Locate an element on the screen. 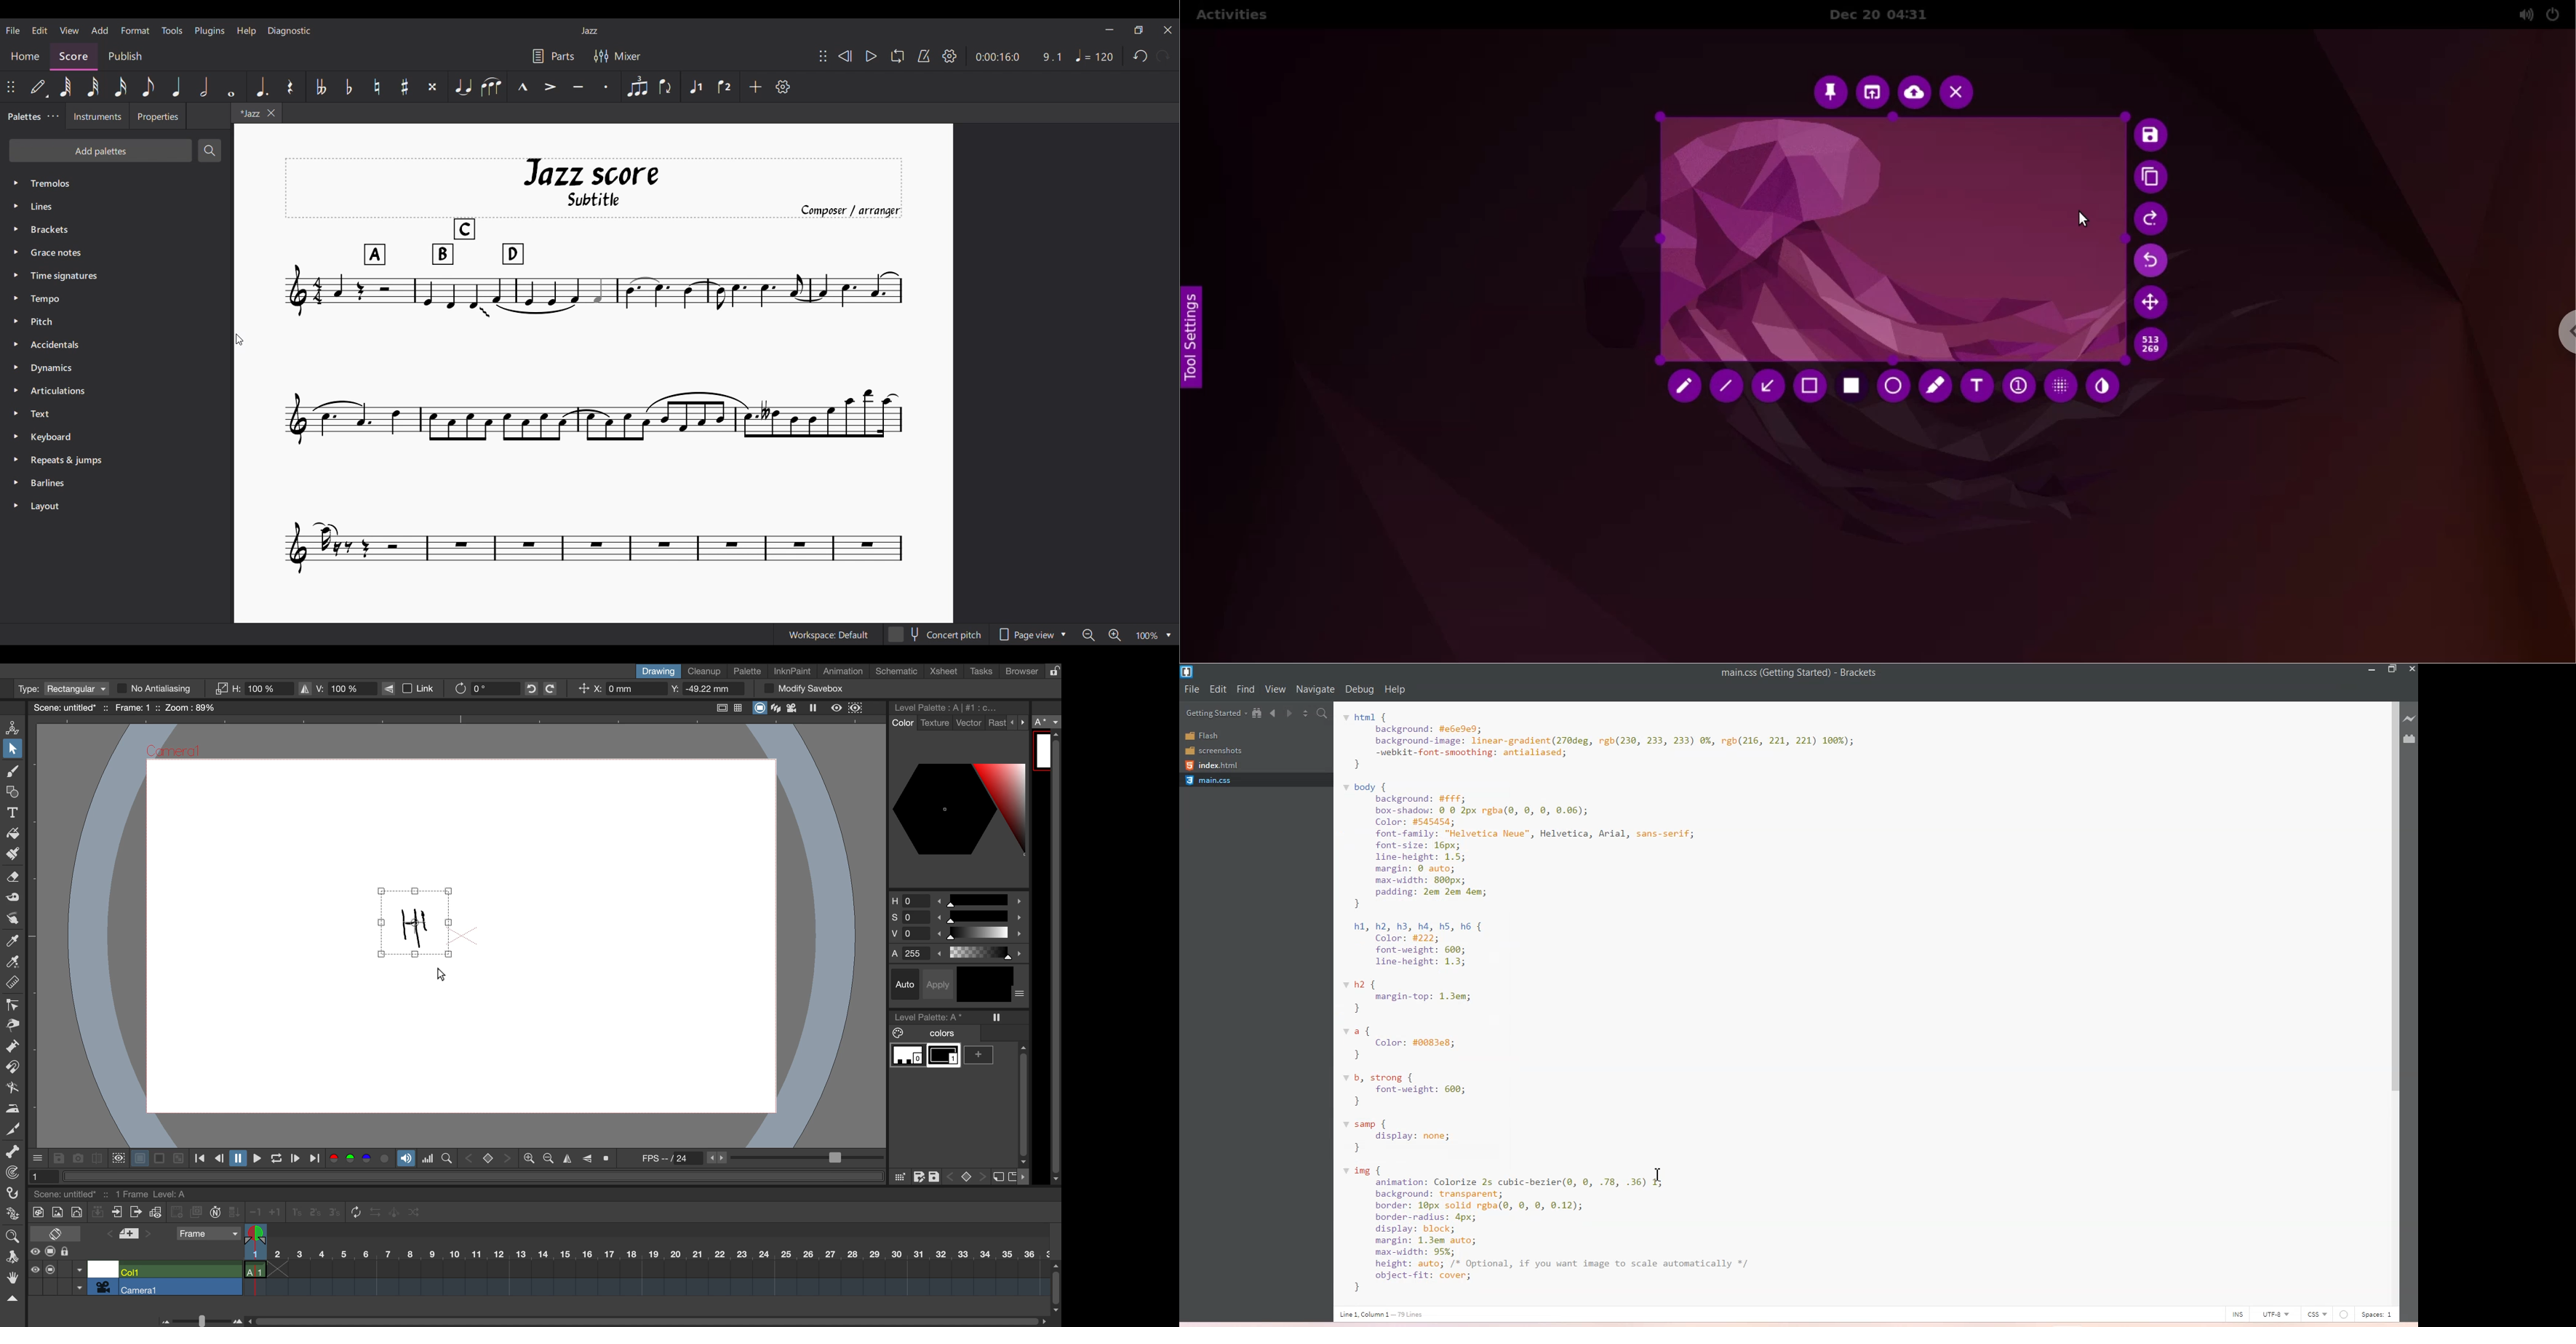 This screenshot has width=2576, height=1344. Add menu is located at coordinates (100, 30).